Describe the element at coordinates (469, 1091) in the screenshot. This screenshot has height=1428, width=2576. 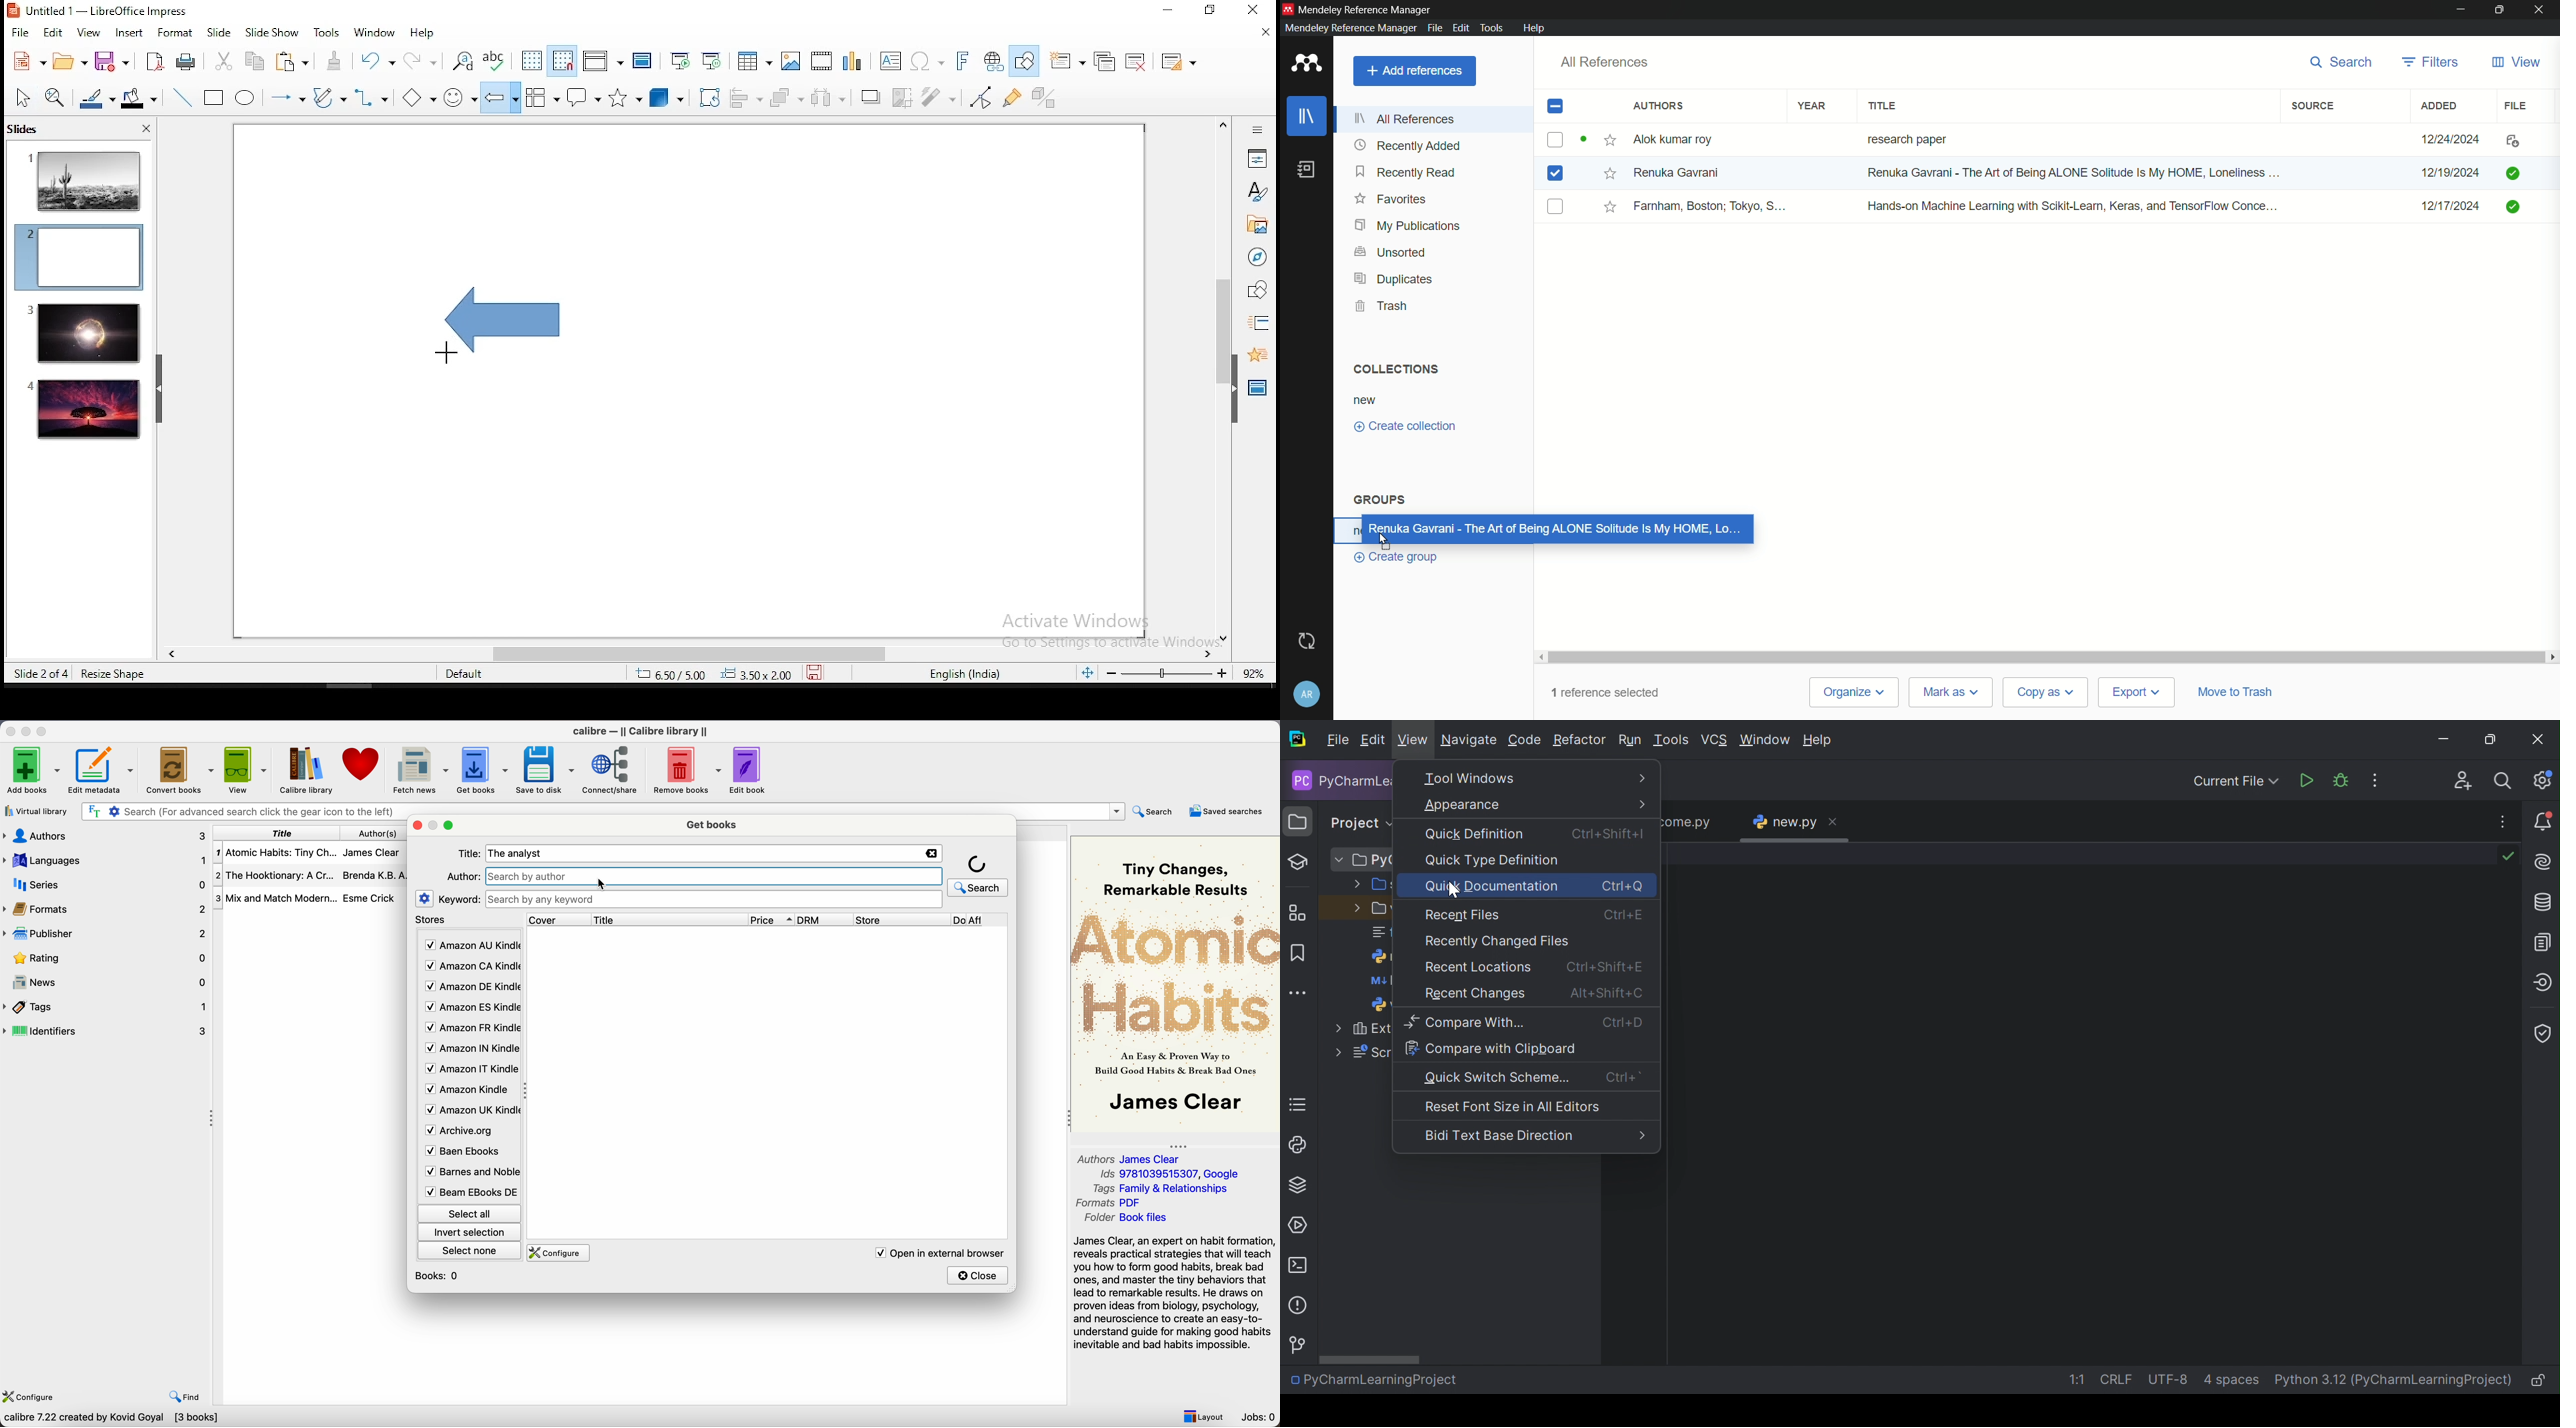
I see `Amazon Kindle` at that location.